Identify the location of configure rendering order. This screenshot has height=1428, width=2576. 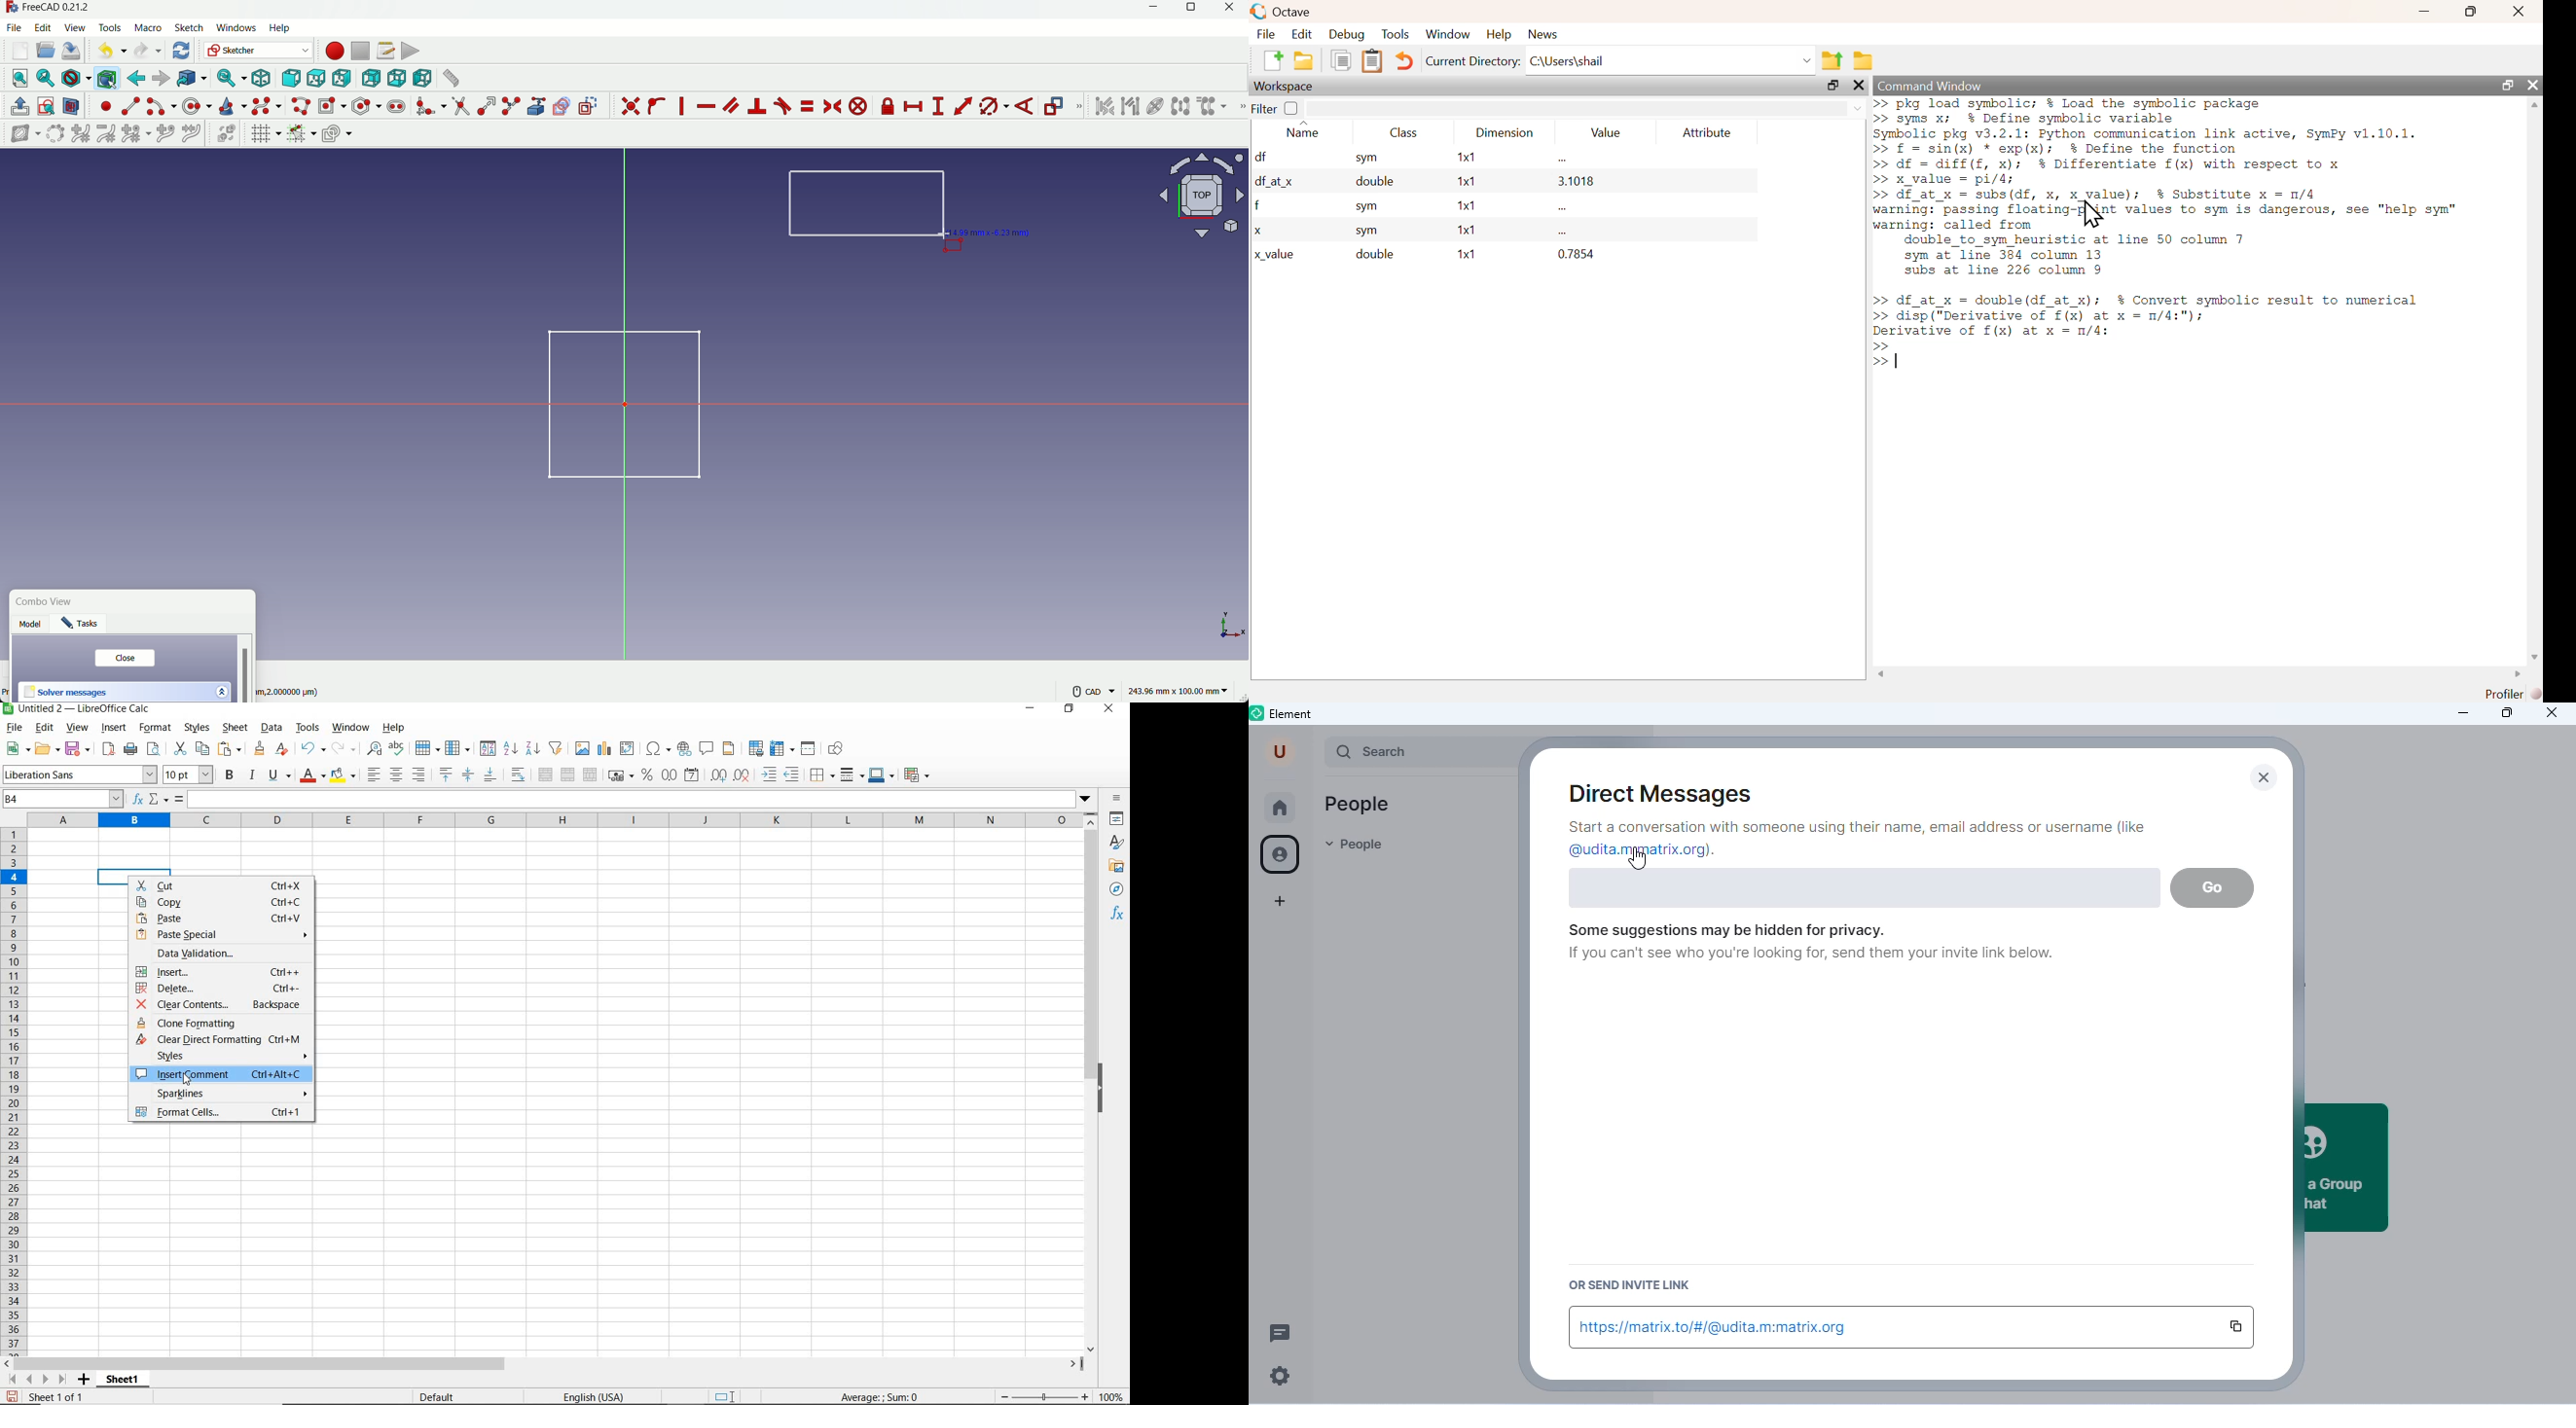
(339, 133).